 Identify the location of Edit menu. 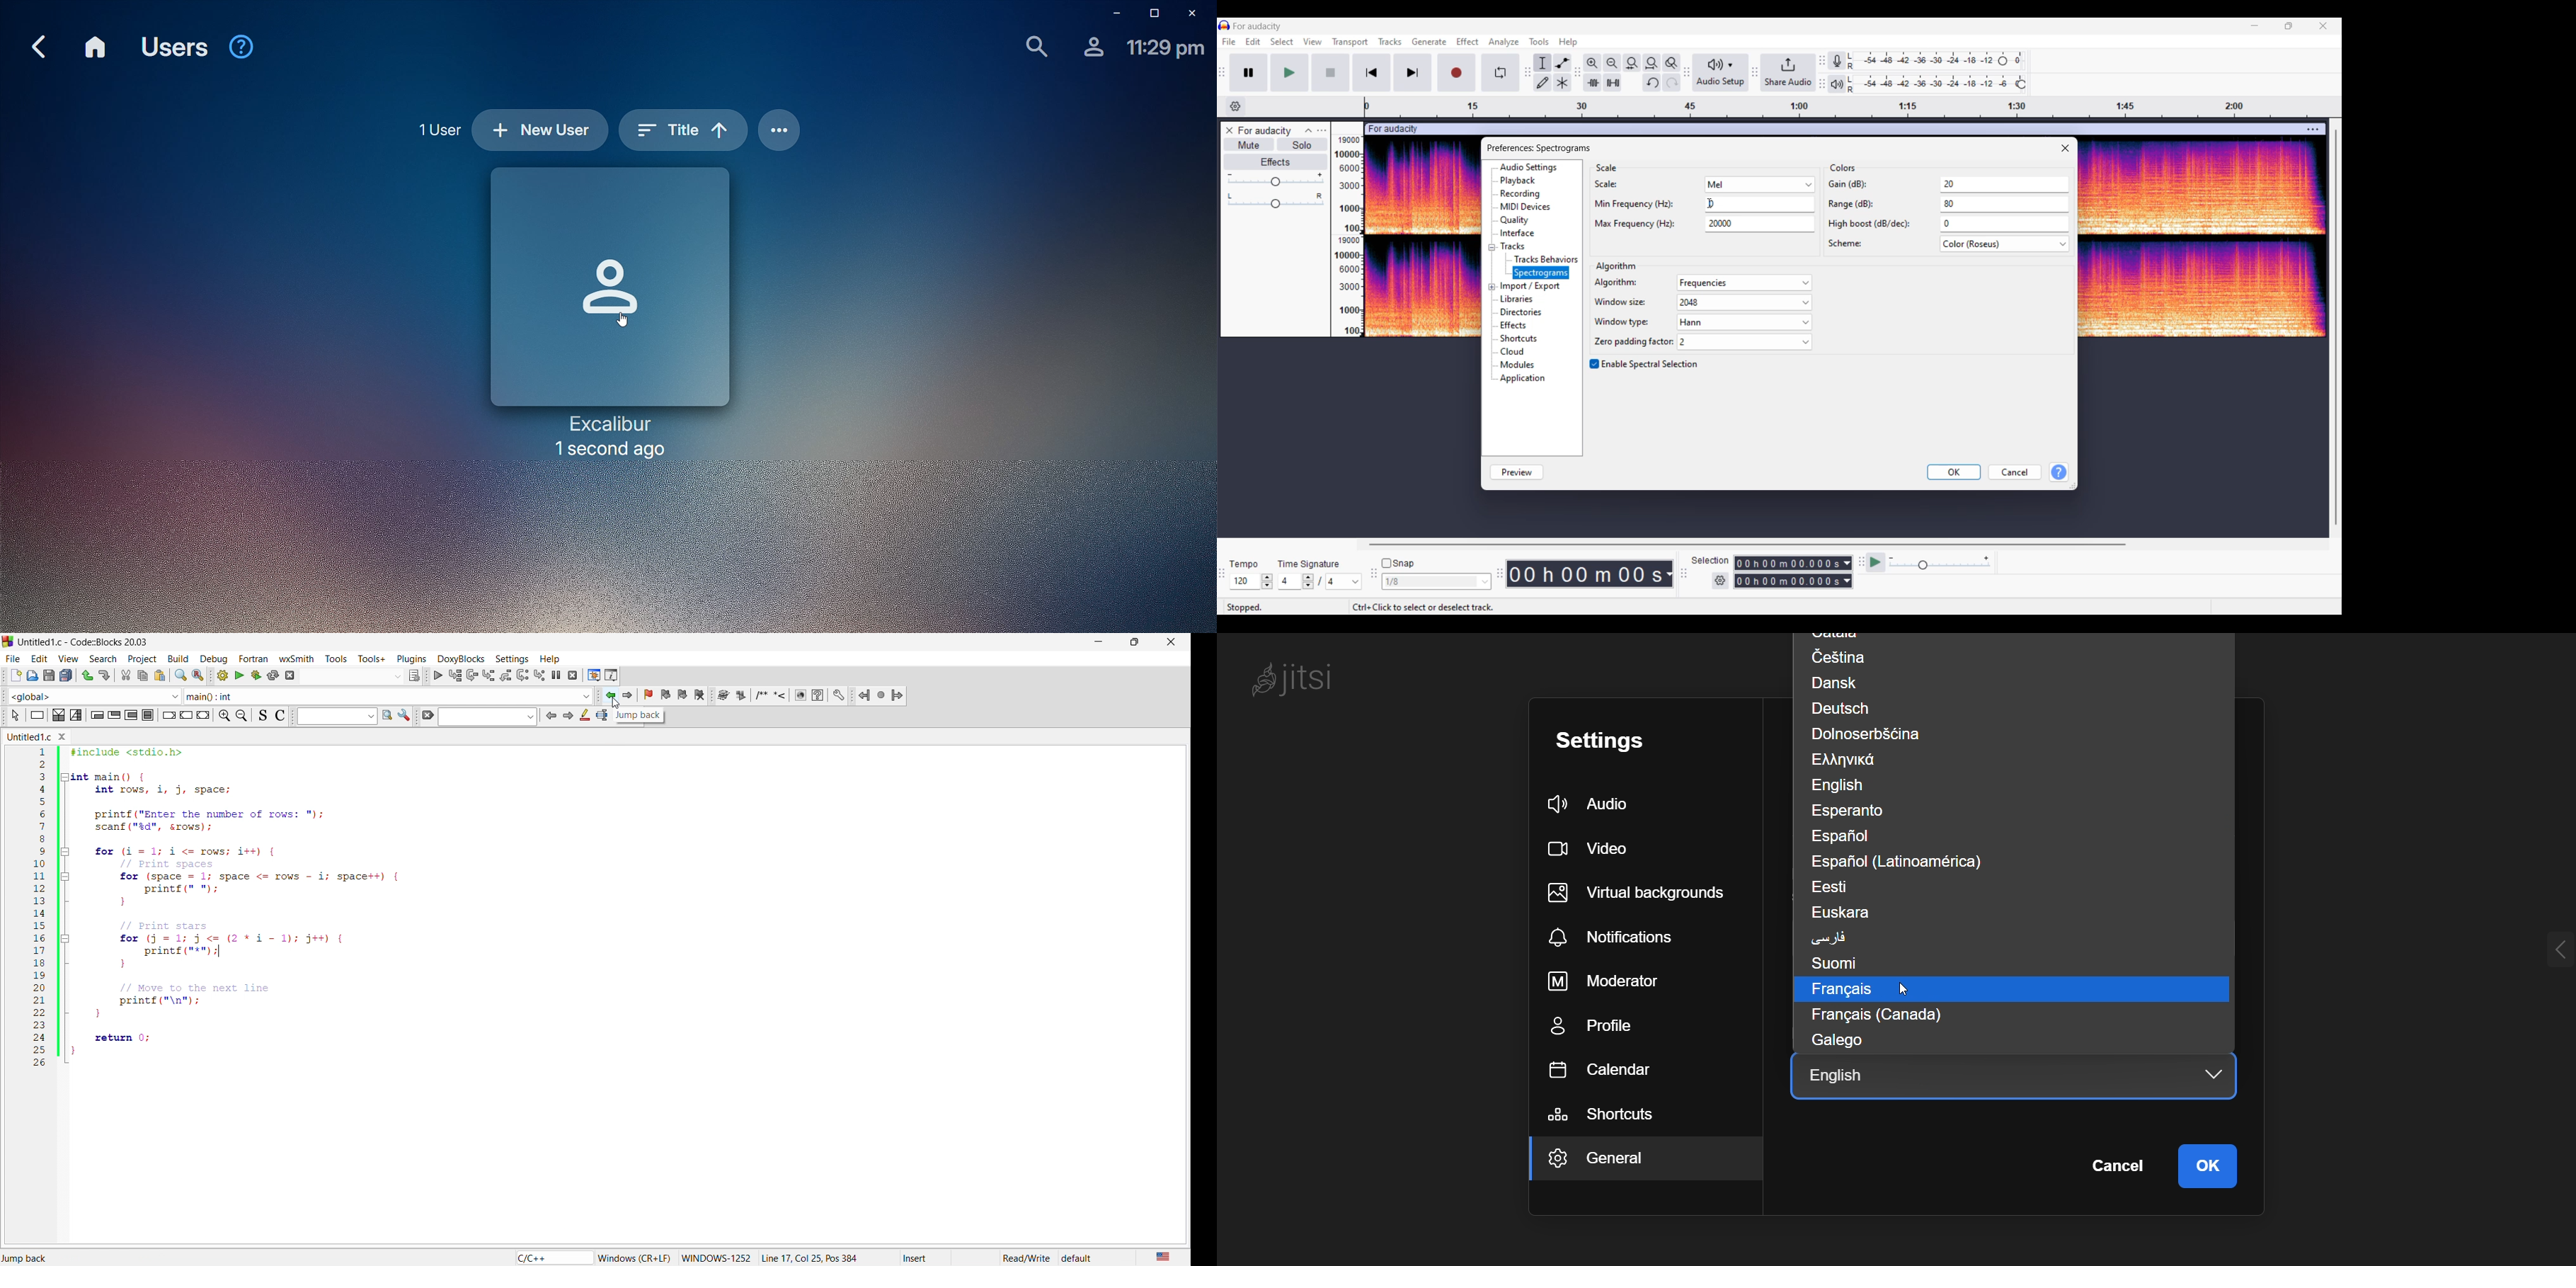
(1253, 42).